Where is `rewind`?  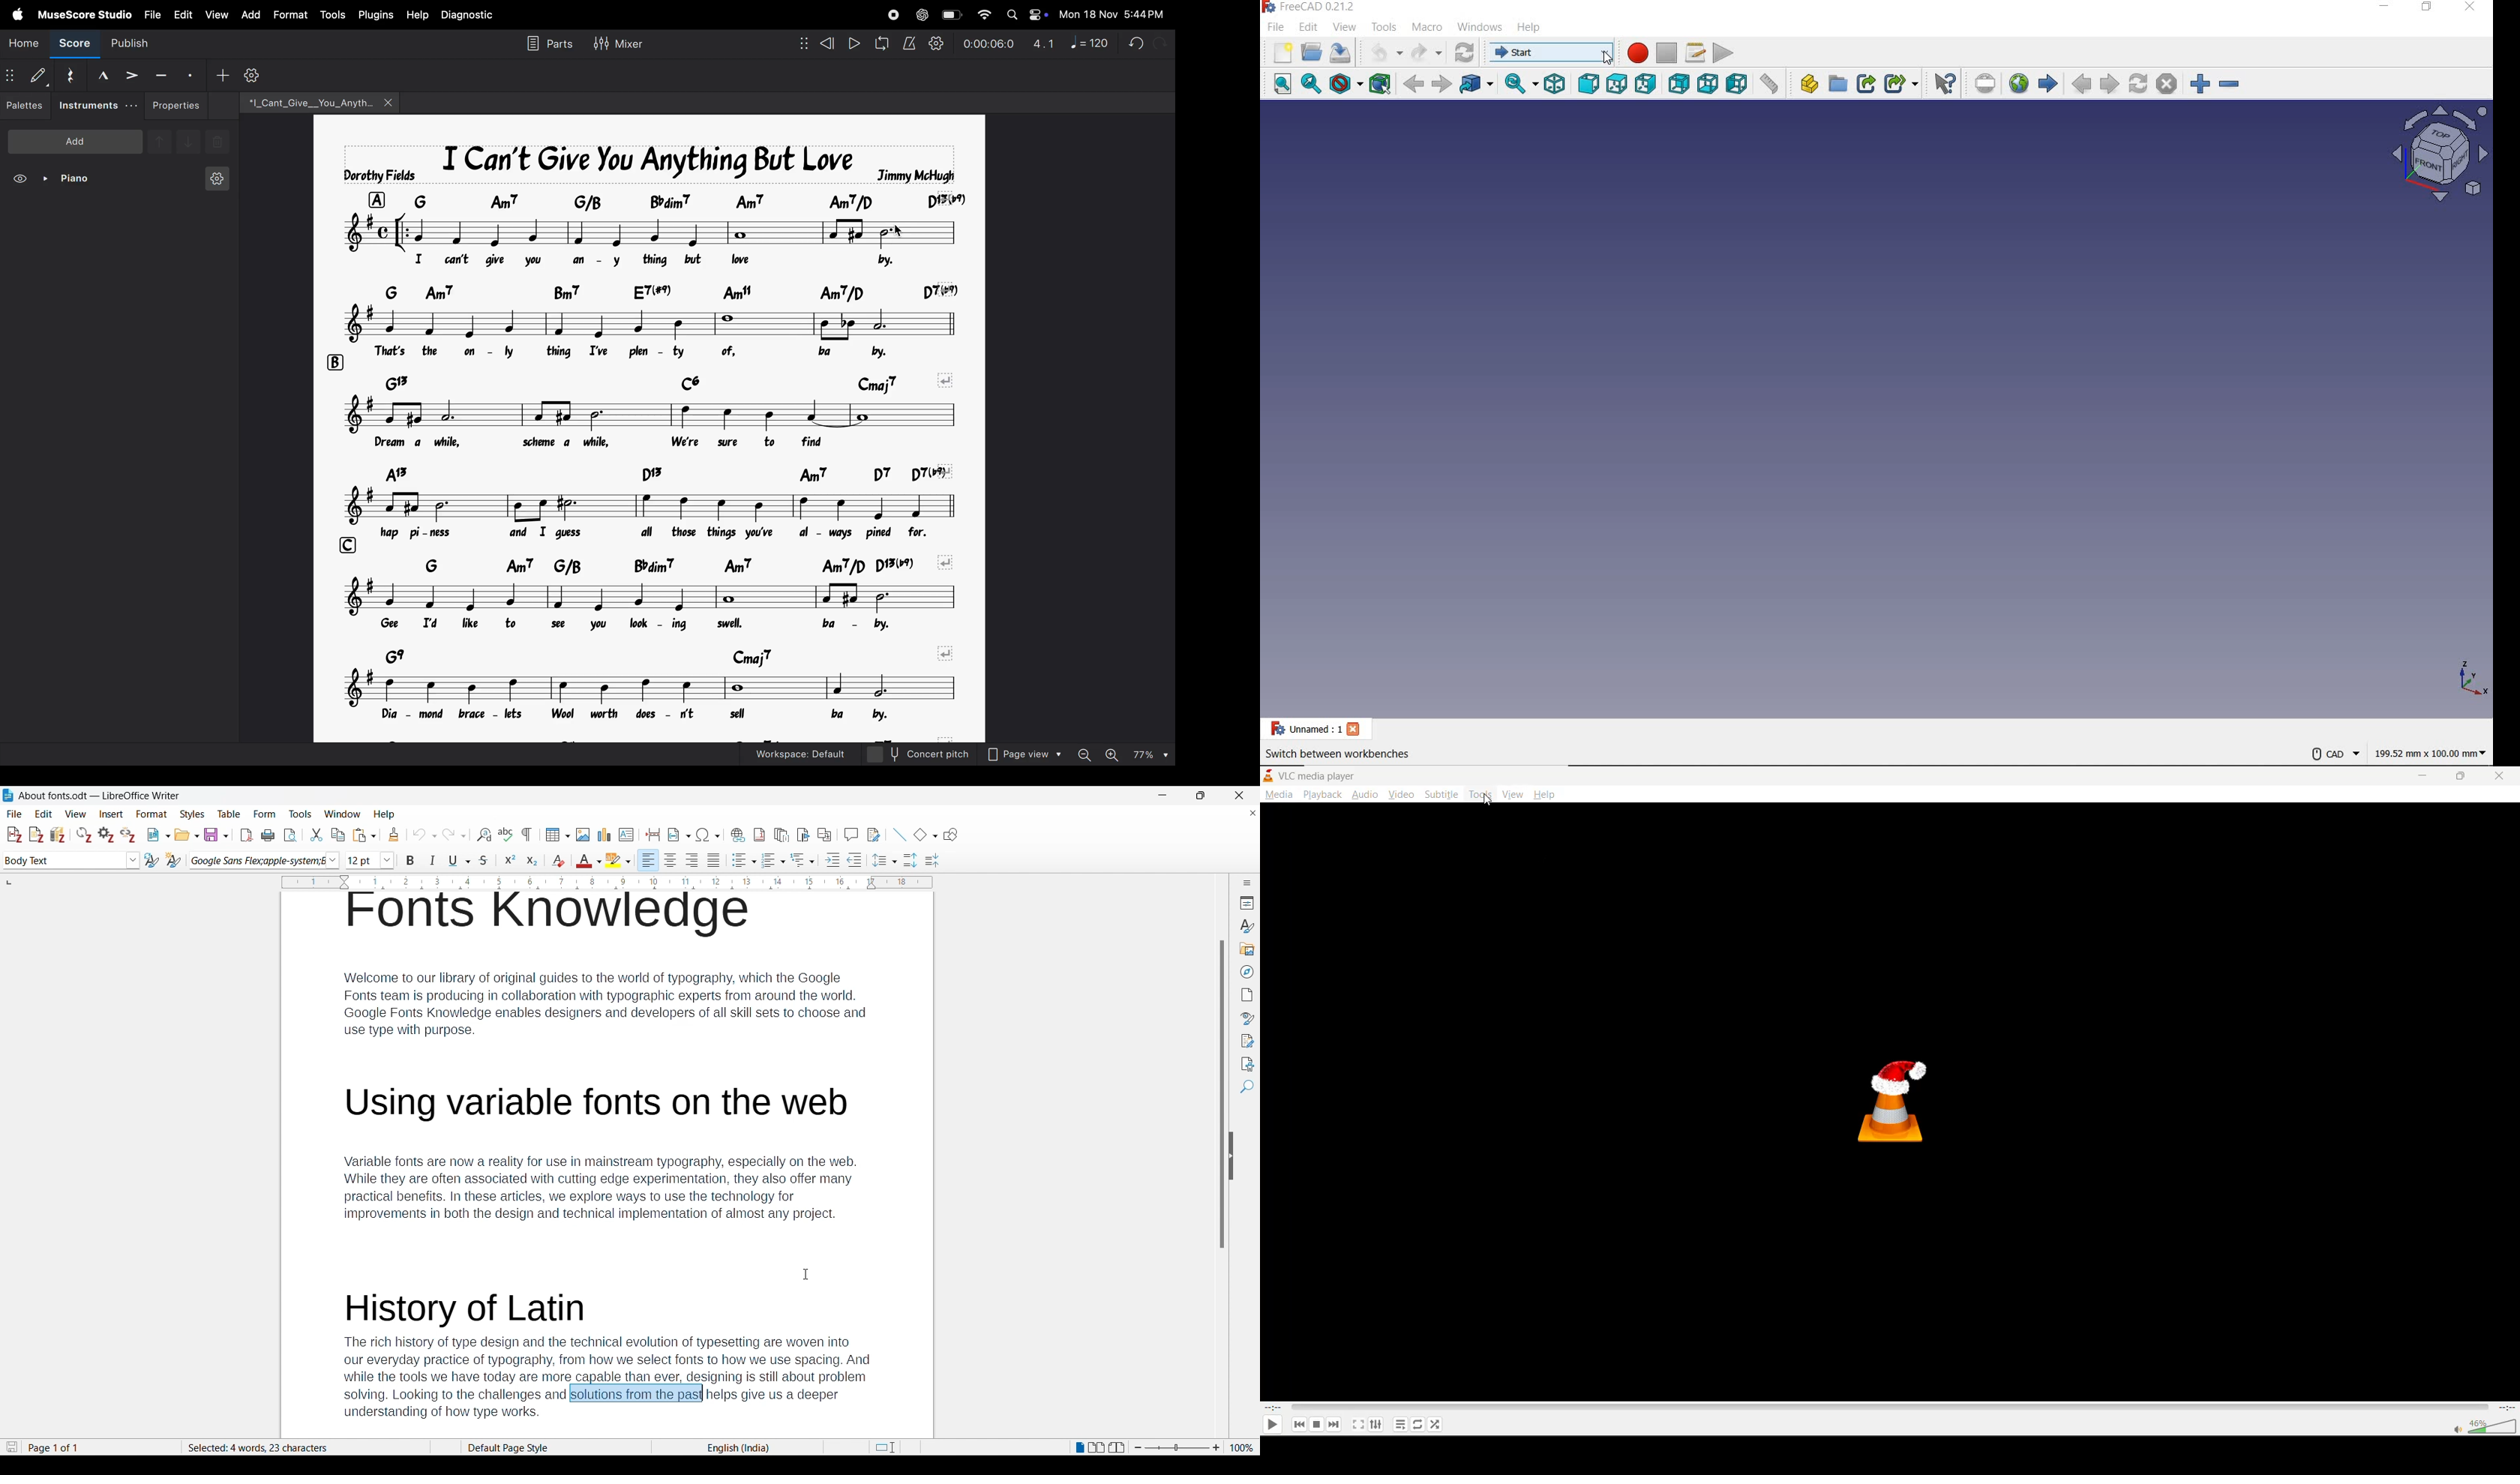 rewind is located at coordinates (818, 44).